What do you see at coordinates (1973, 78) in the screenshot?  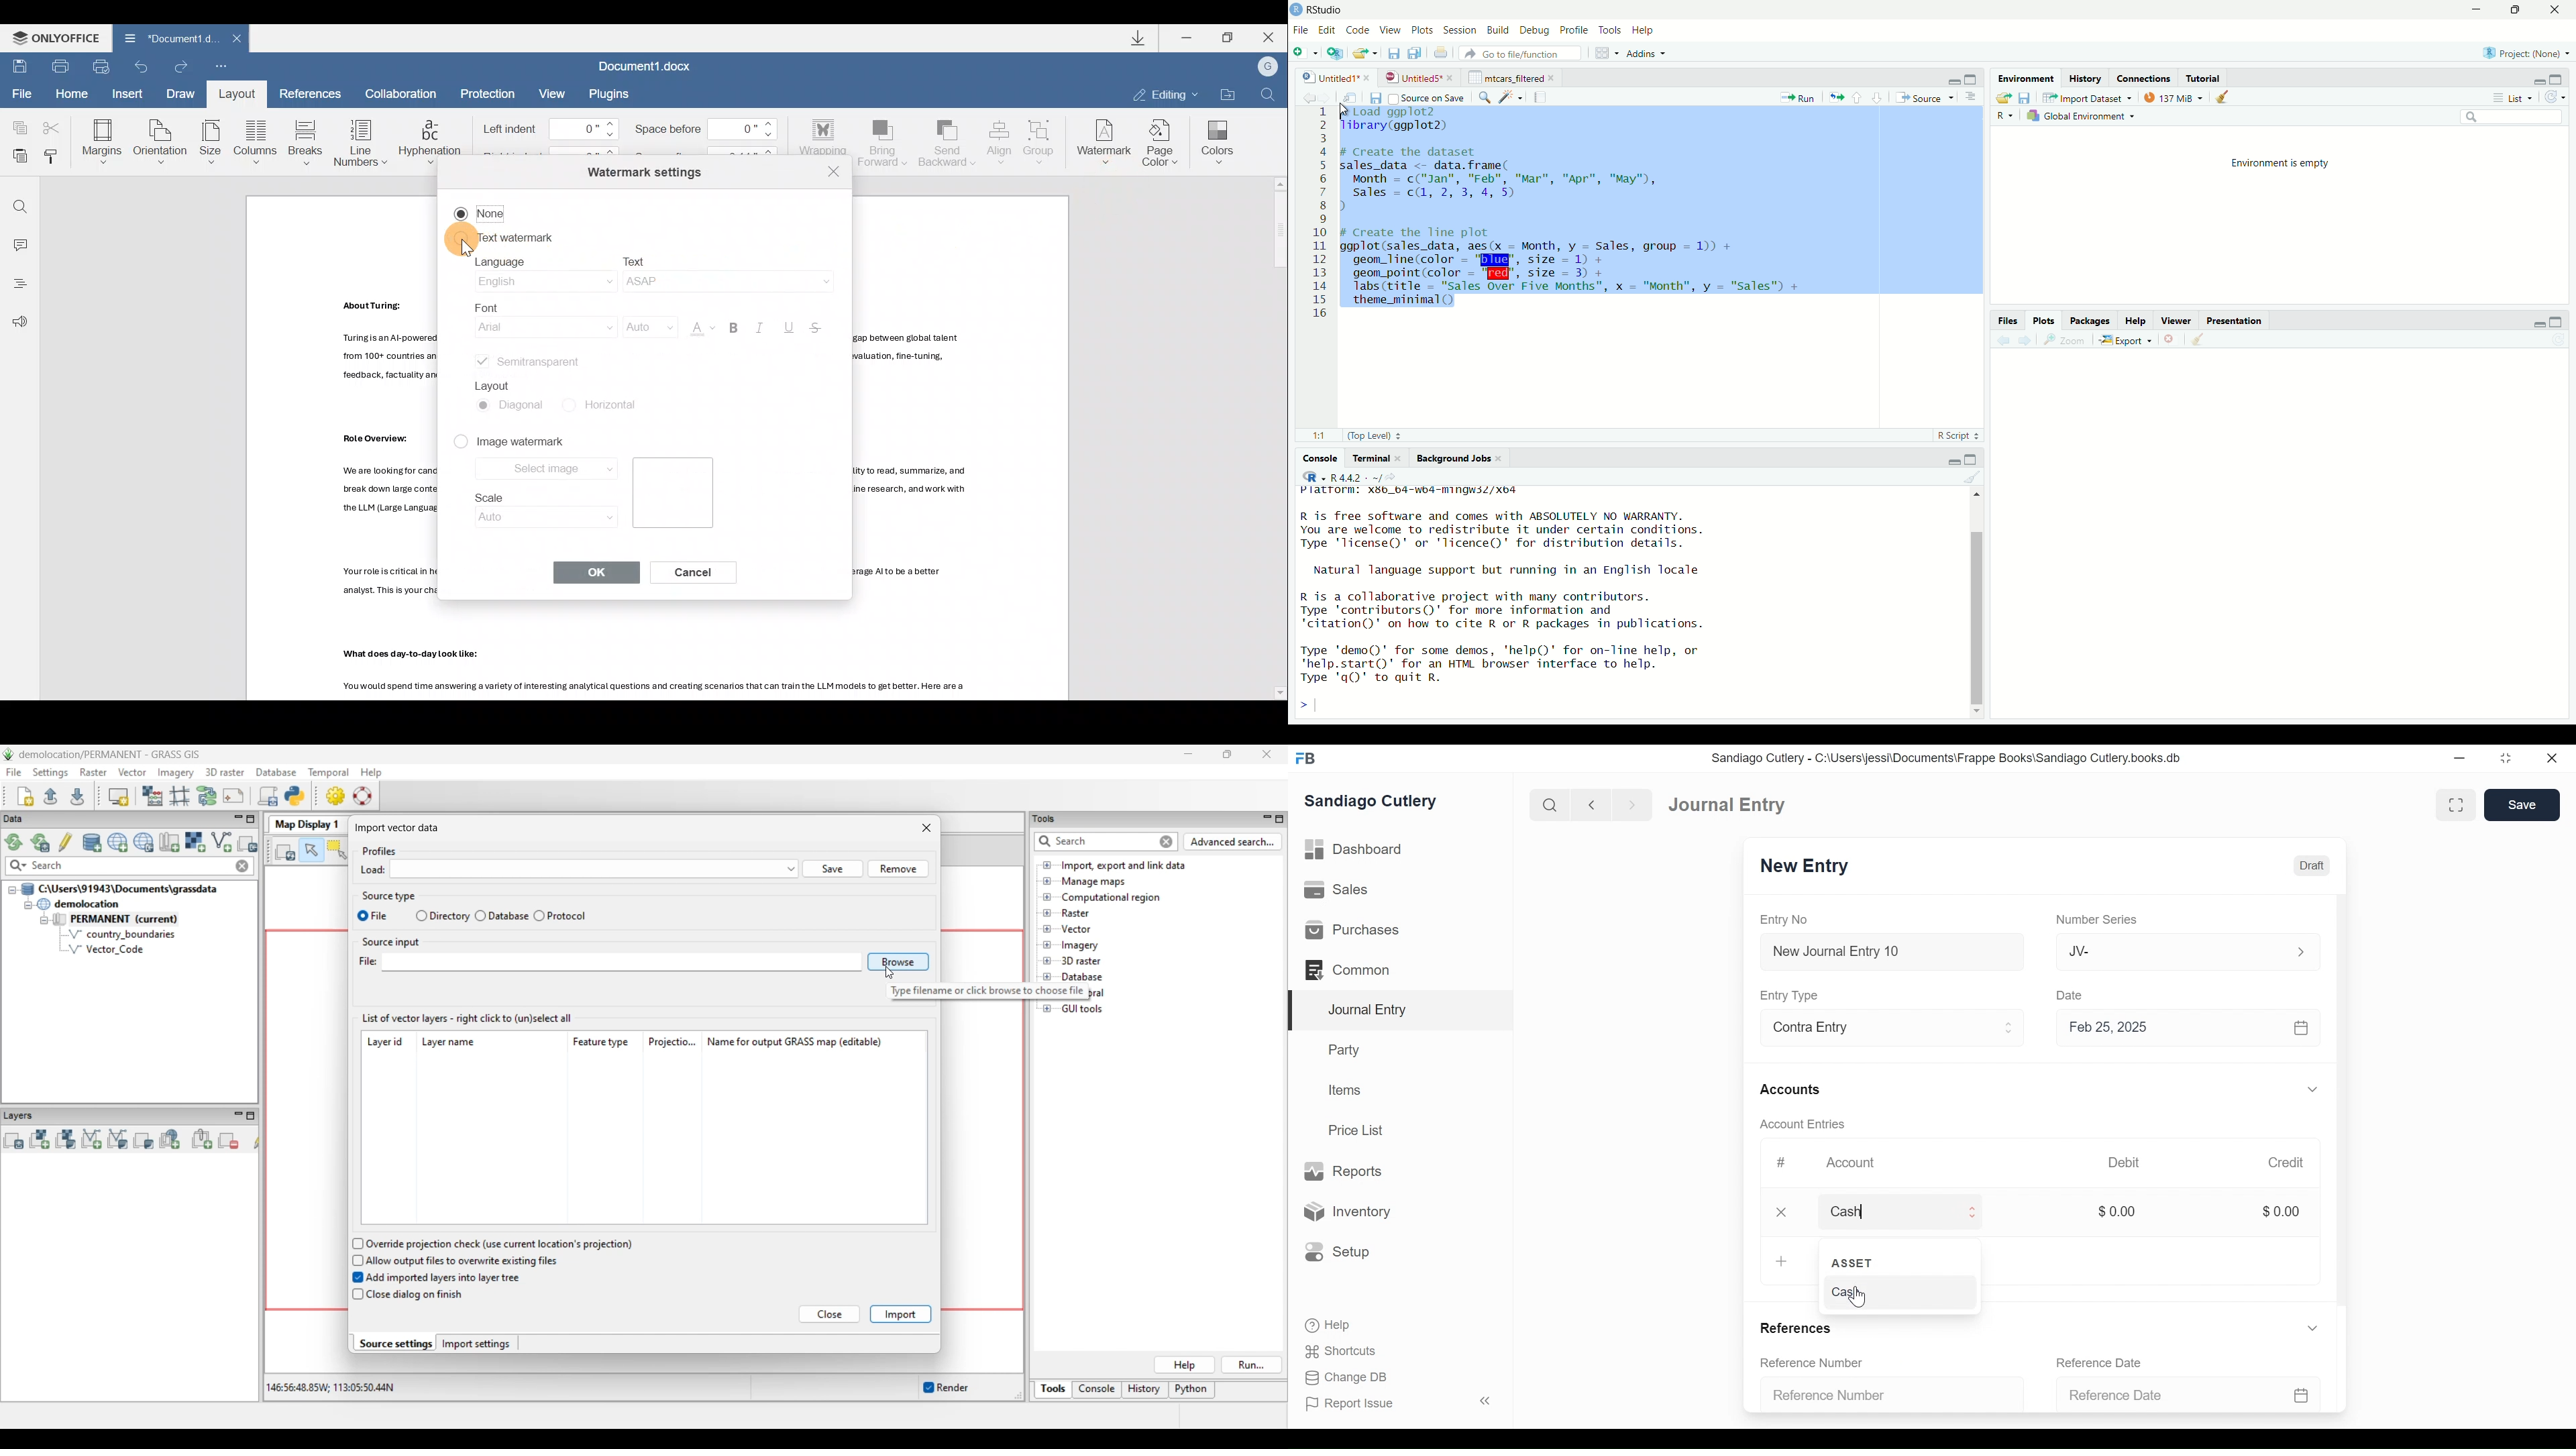 I see `maximize` at bounding box center [1973, 78].